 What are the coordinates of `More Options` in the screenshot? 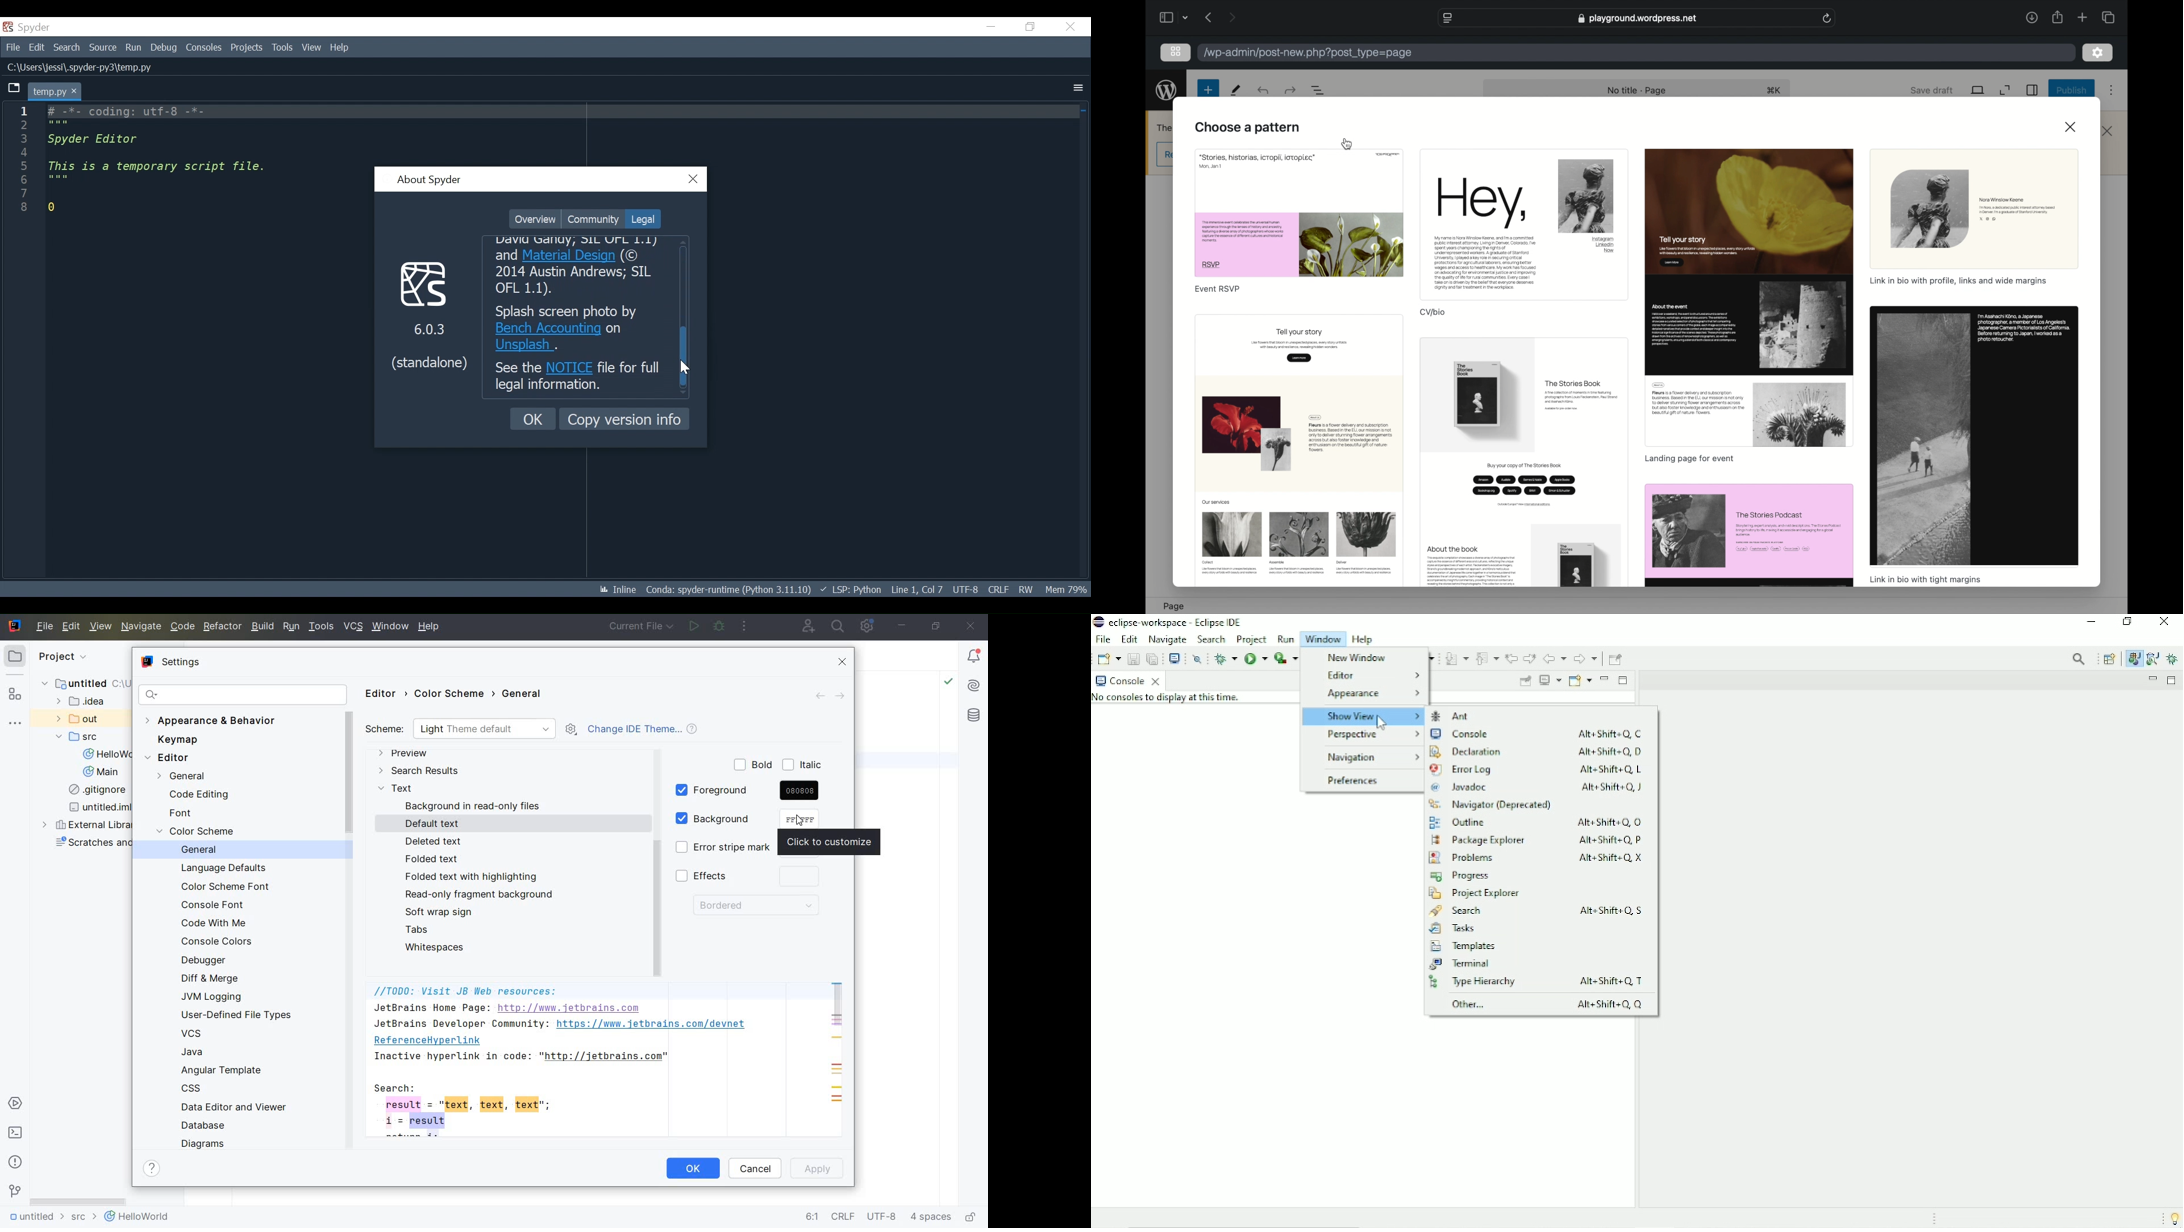 It's located at (1078, 89).